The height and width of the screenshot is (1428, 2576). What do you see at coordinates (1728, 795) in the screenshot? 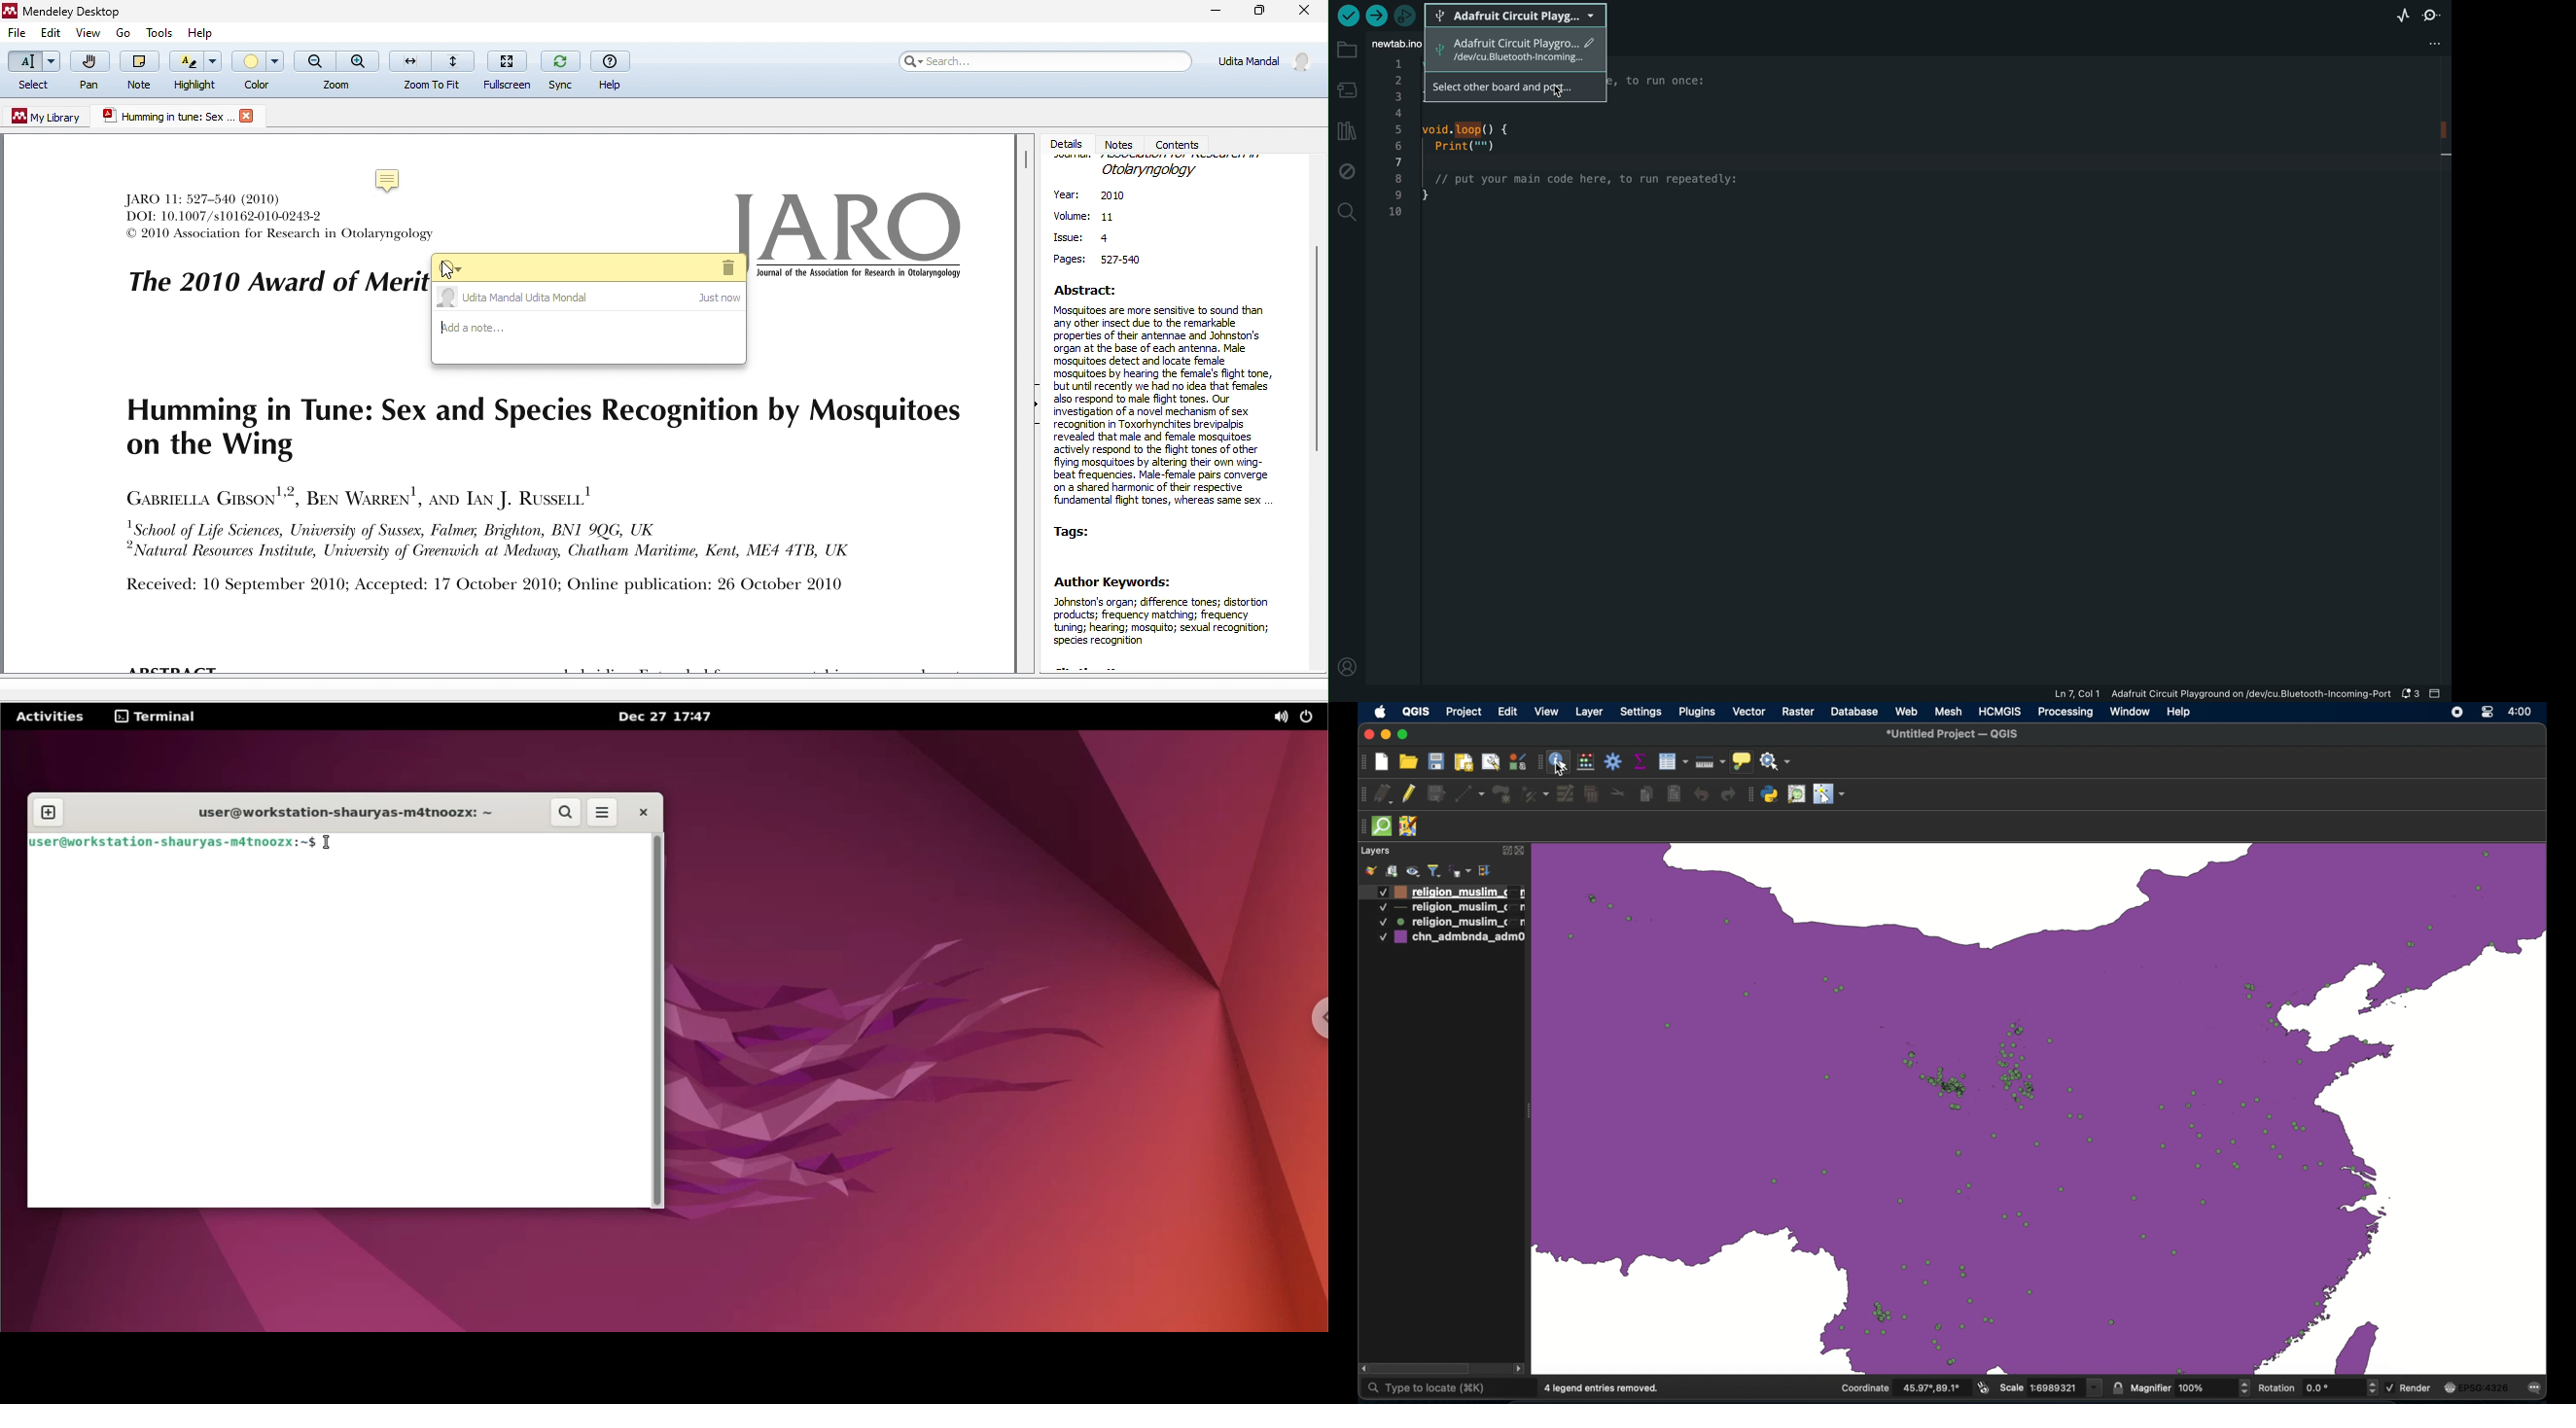
I see `redo` at bounding box center [1728, 795].